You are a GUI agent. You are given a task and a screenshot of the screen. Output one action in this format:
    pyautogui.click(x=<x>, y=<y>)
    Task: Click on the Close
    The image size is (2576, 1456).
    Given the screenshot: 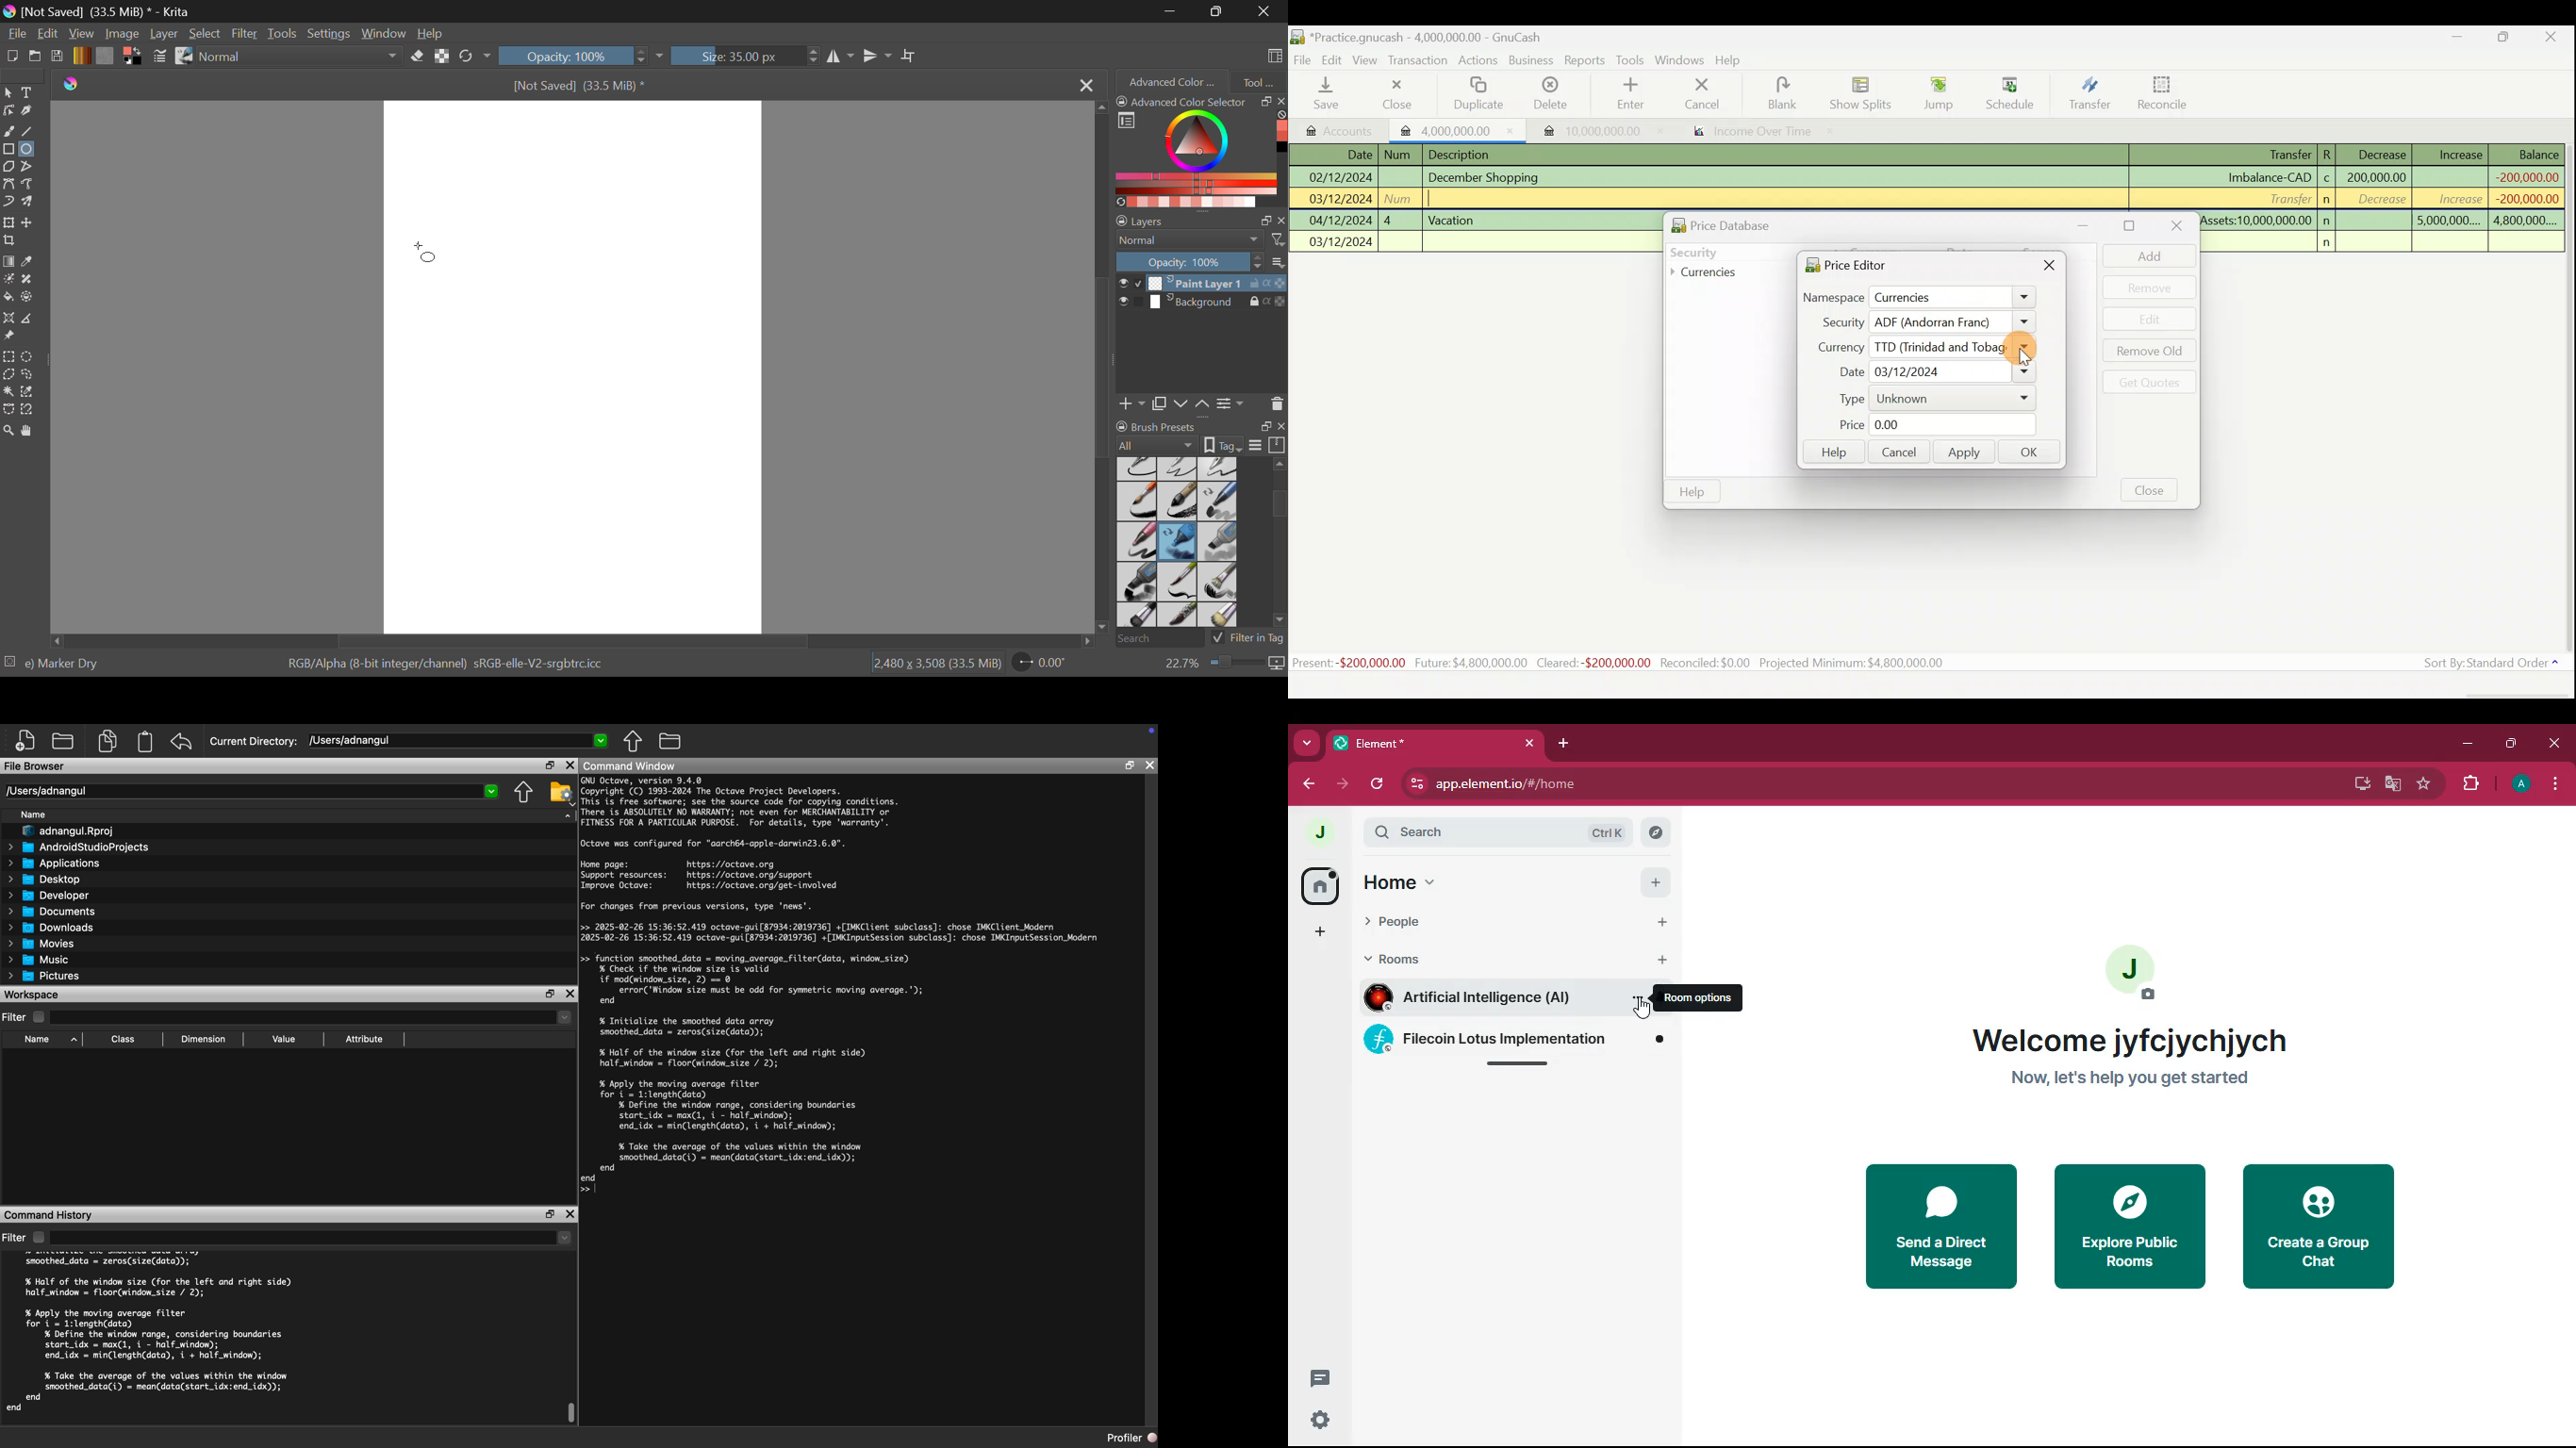 What is the action you would take?
    pyautogui.click(x=2555, y=37)
    